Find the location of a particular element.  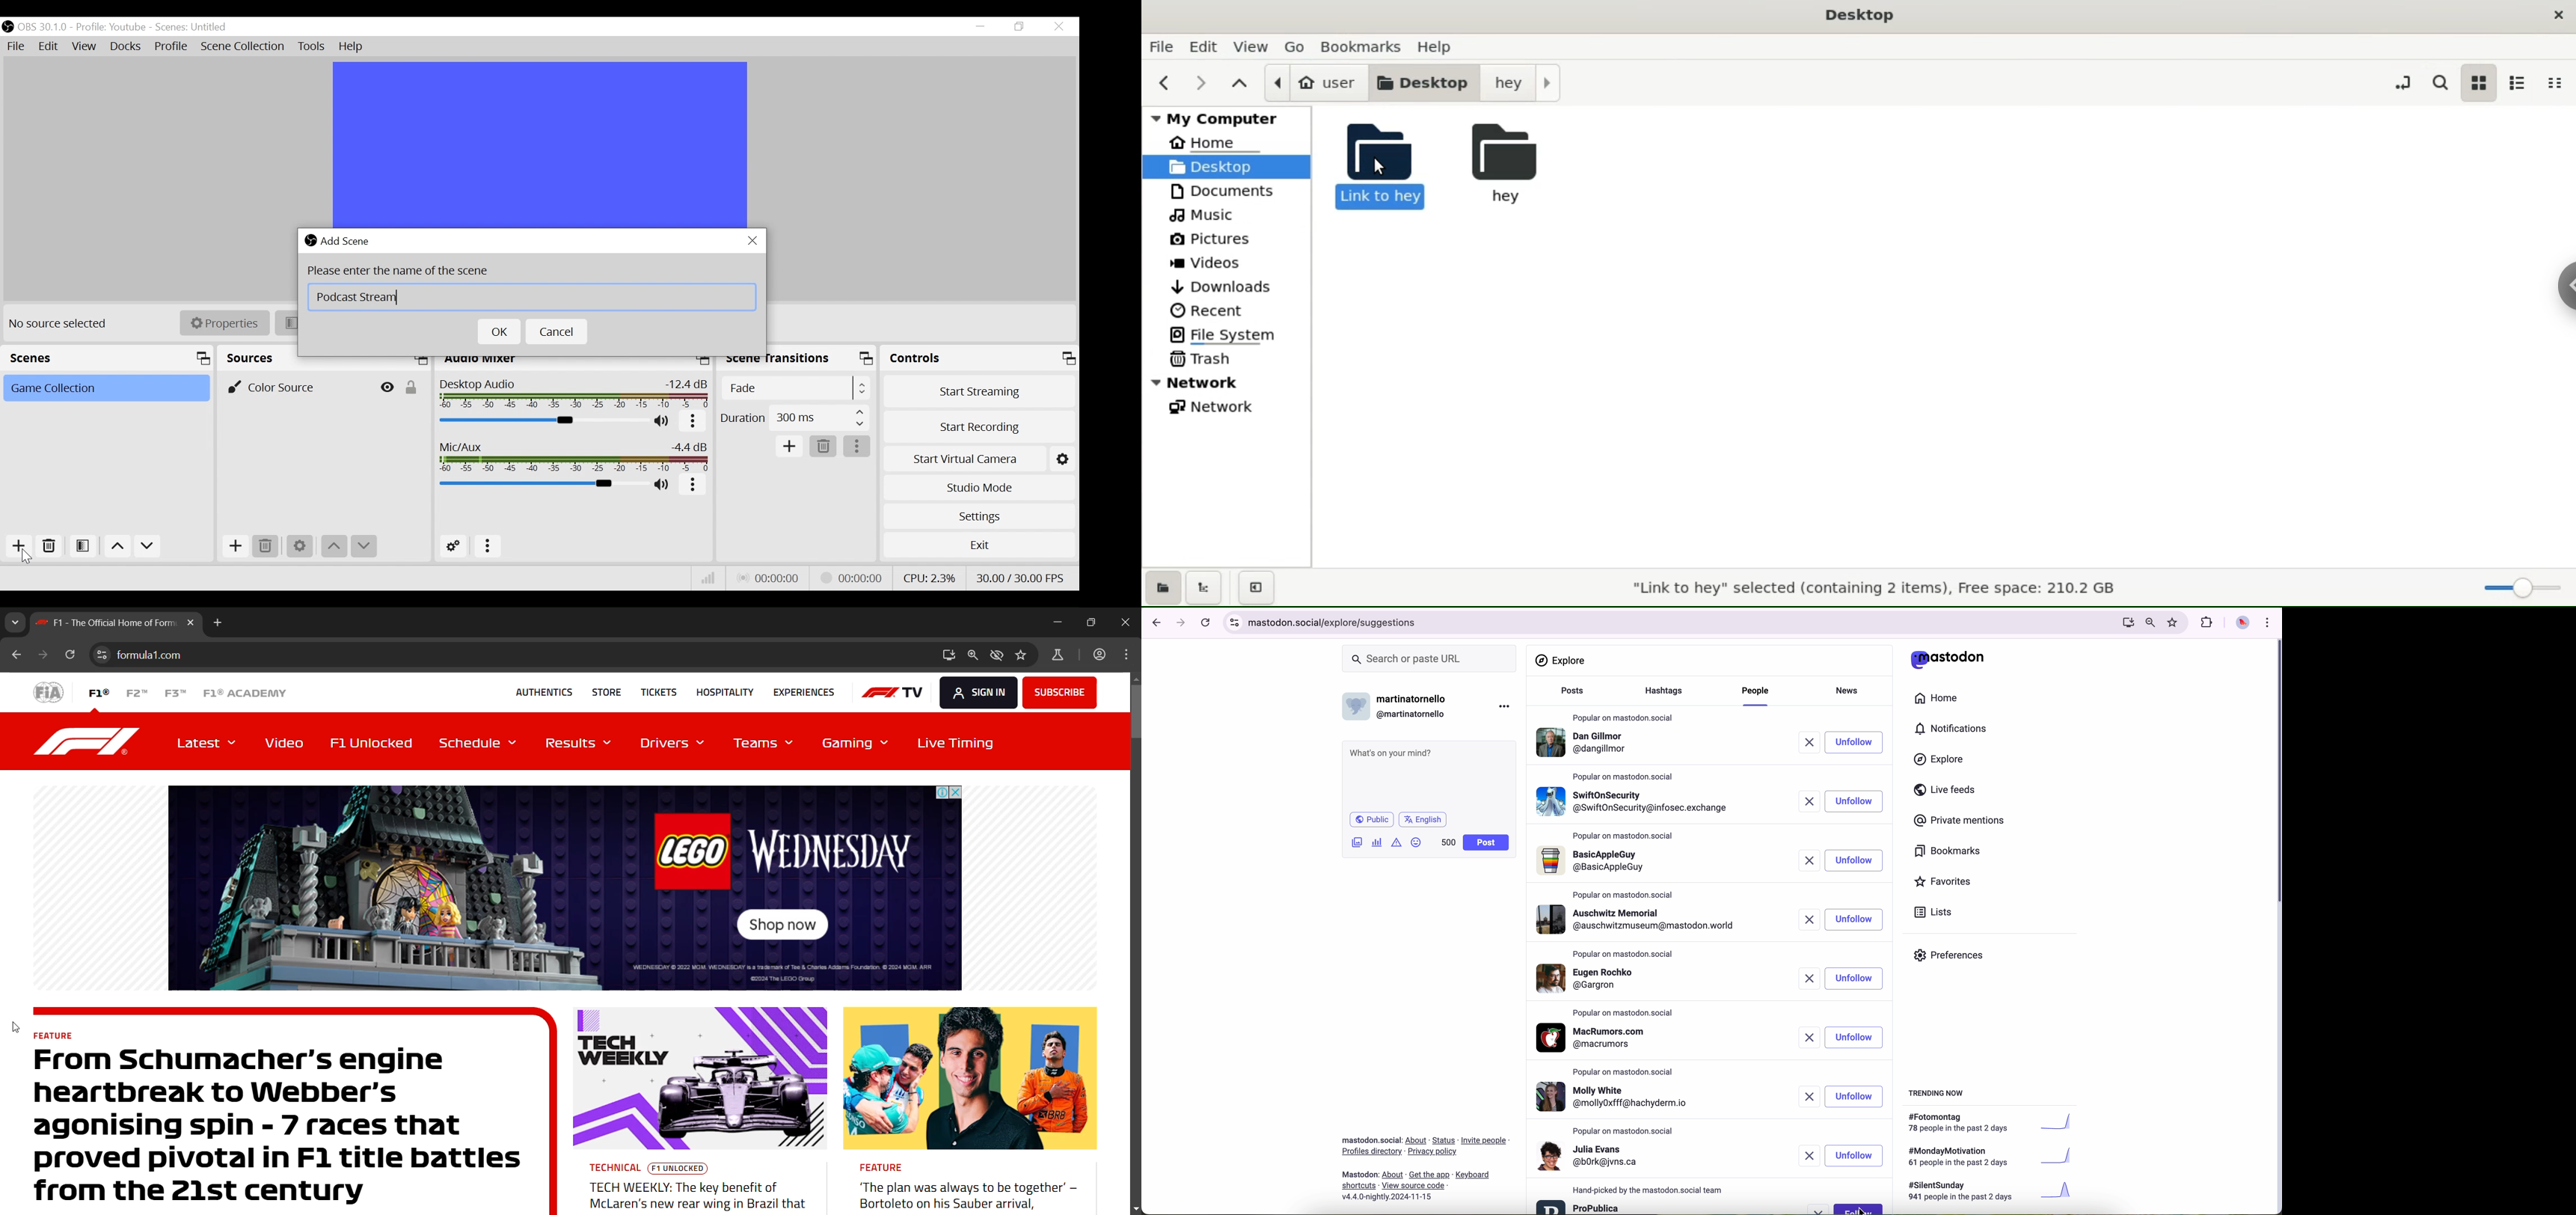

about is located at coordinates (1425, 1165).